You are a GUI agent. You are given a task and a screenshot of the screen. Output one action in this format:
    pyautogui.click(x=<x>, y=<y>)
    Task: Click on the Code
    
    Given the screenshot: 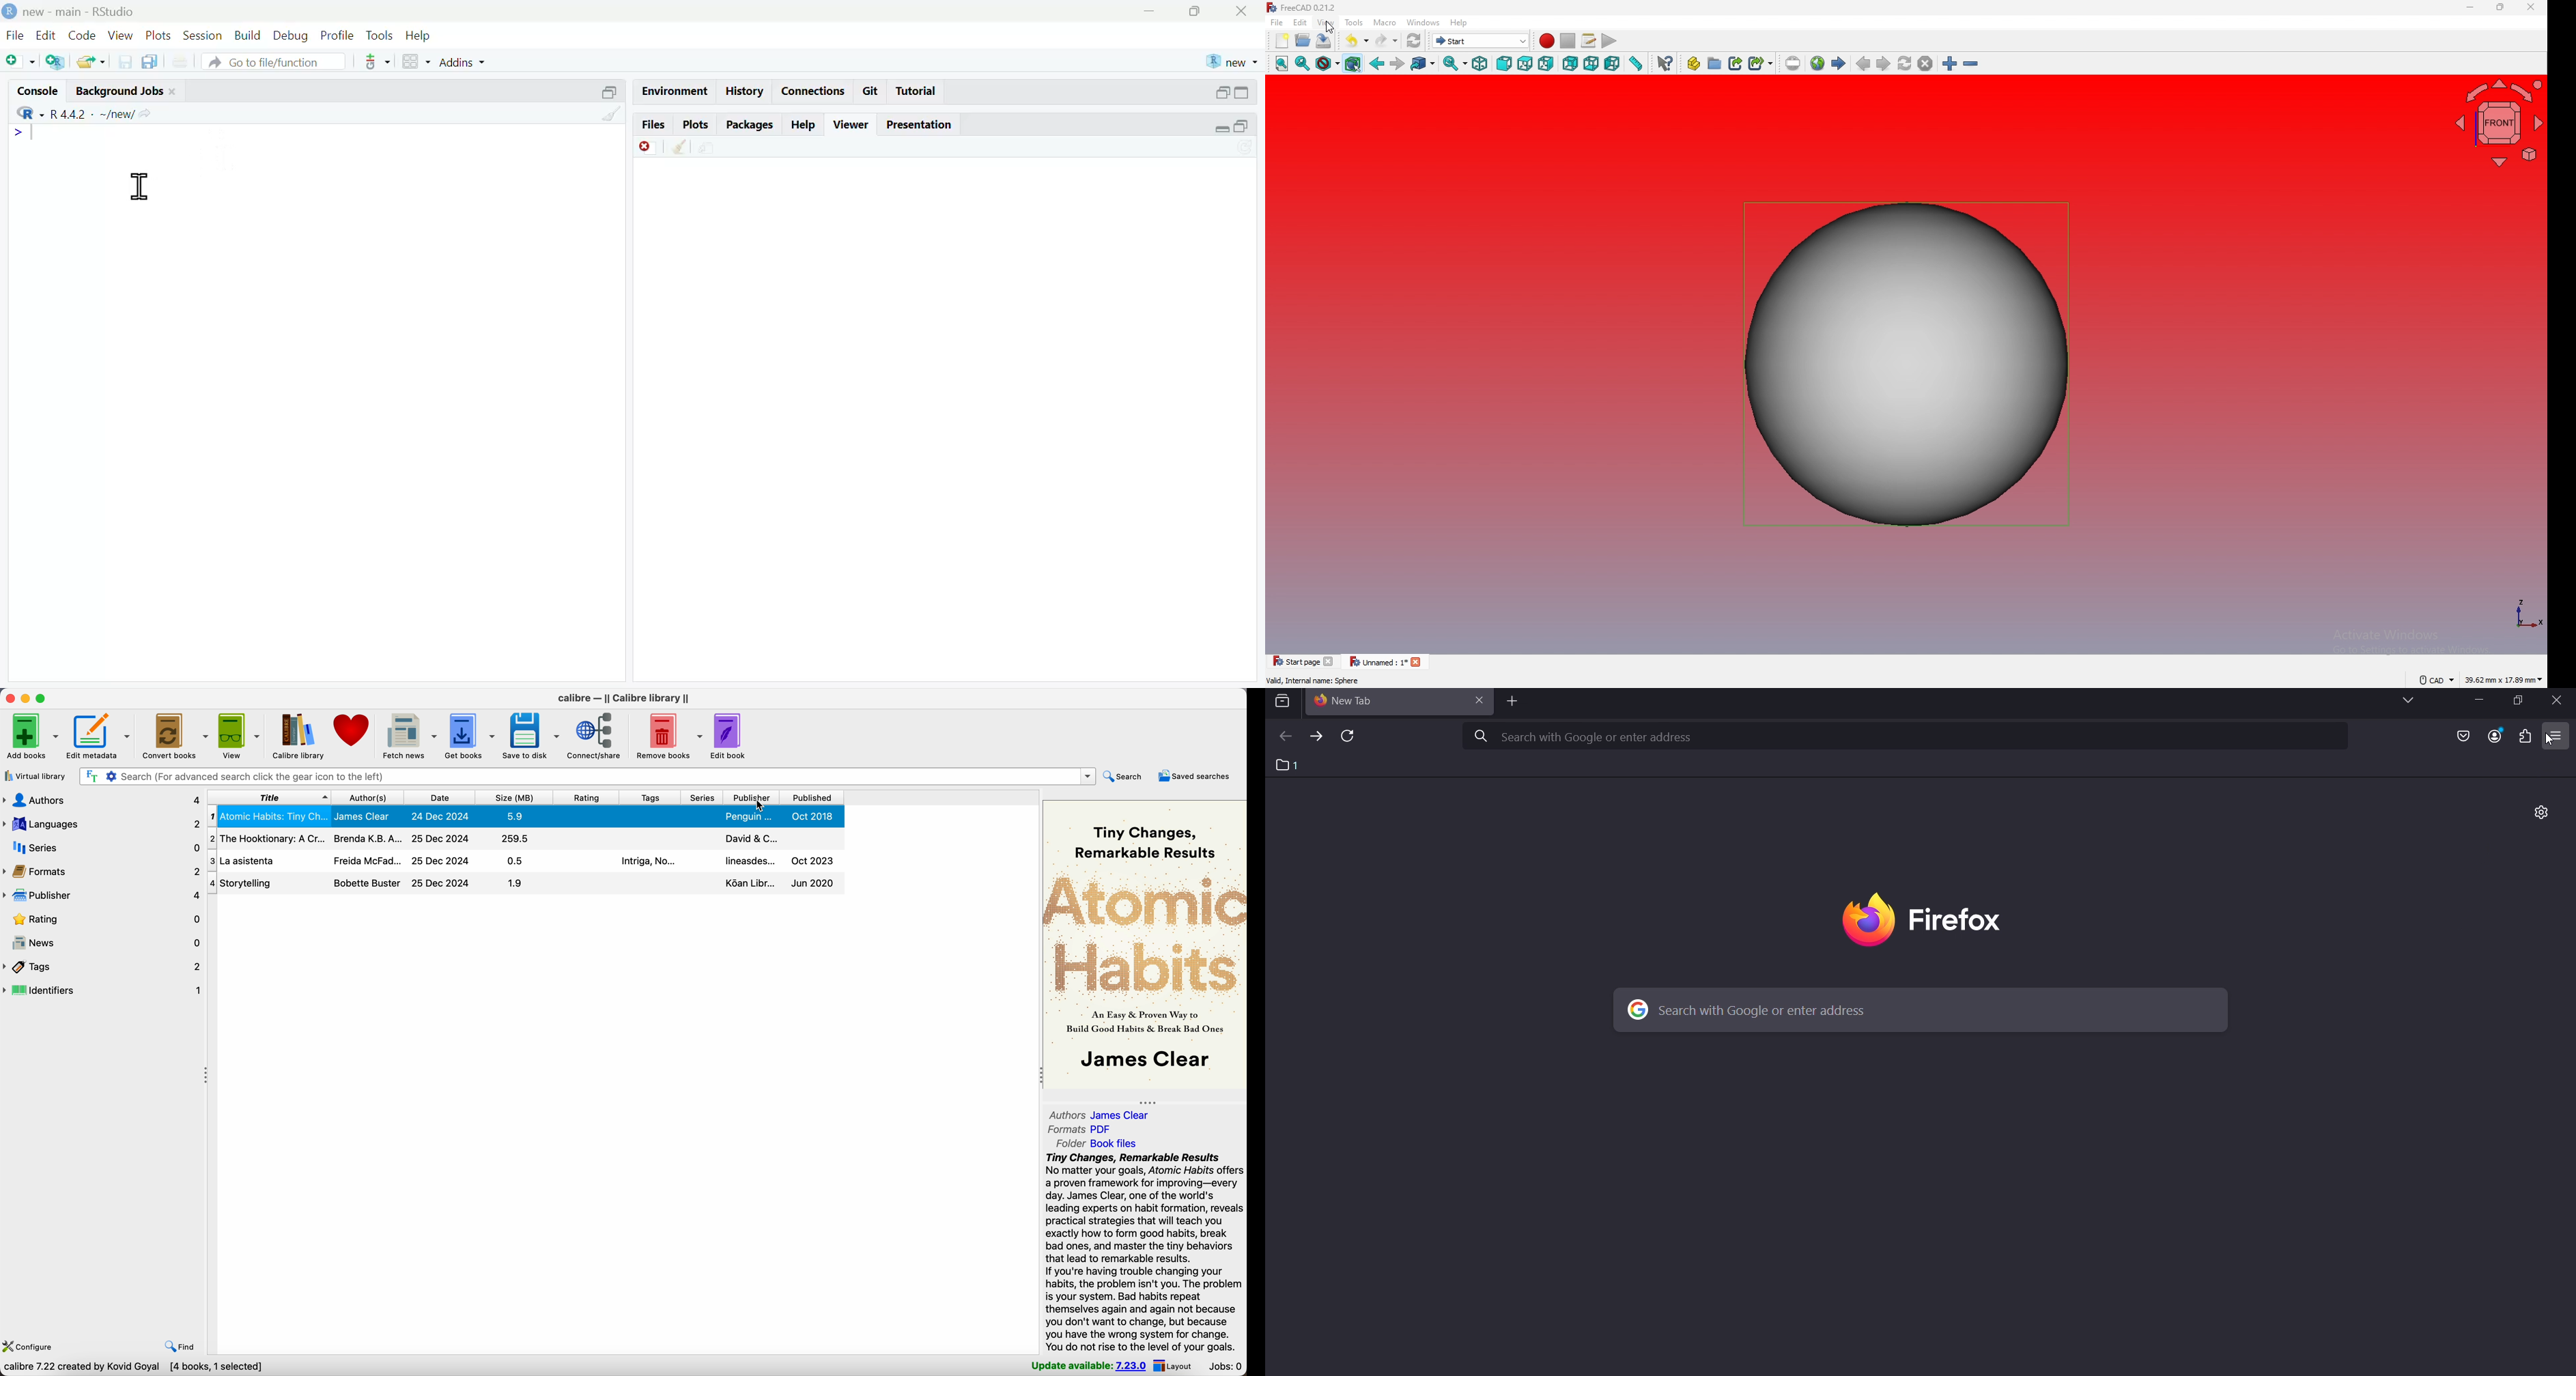 What is the action you would take?
    pyautogui.click(x=81, y=34)
    